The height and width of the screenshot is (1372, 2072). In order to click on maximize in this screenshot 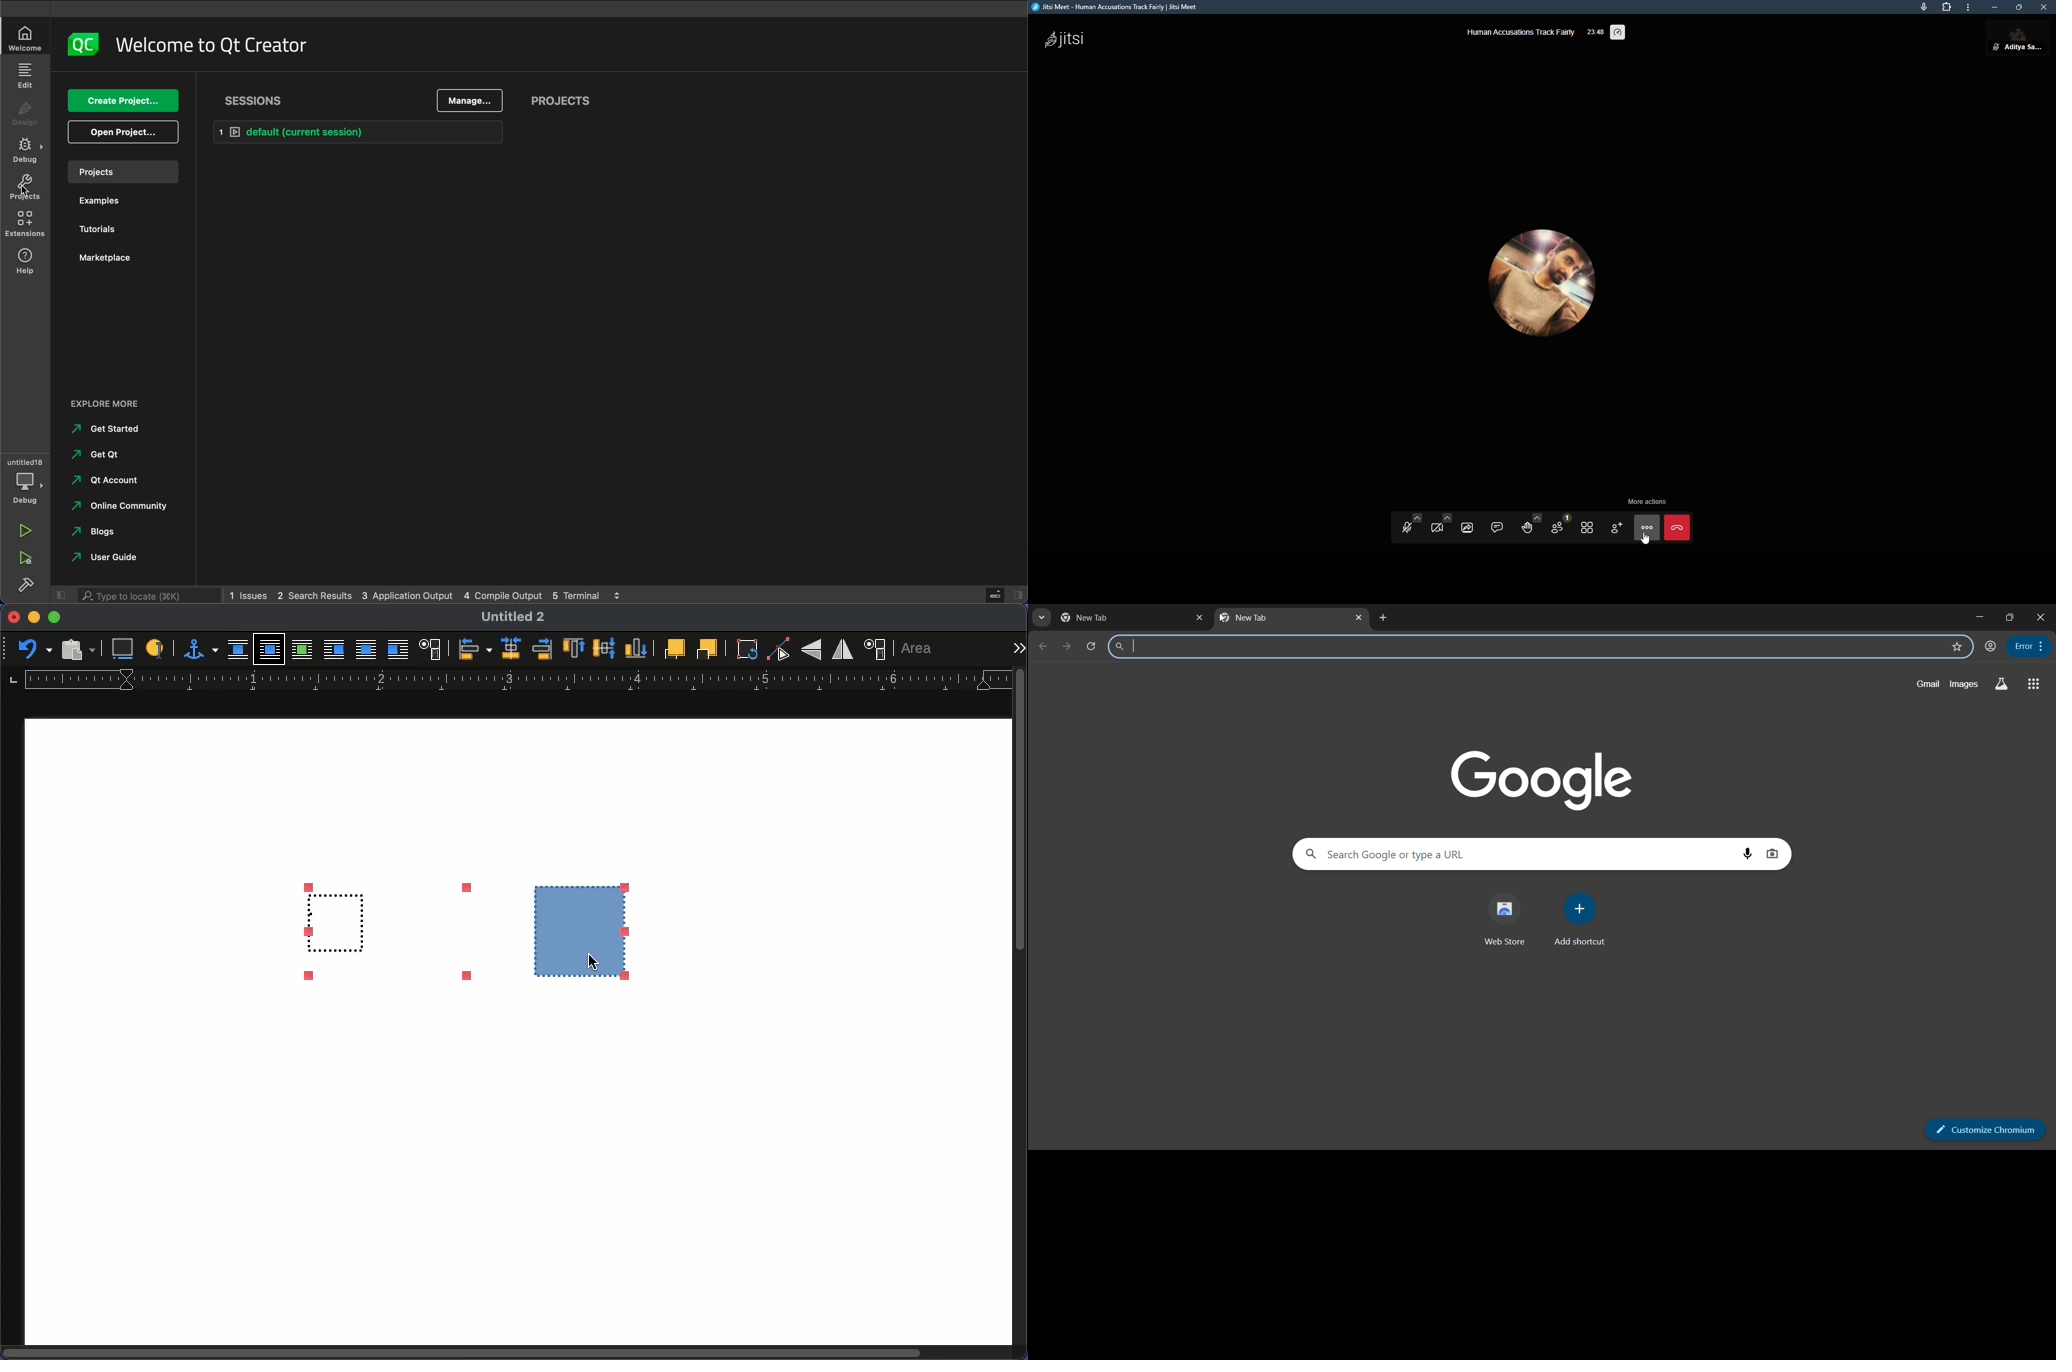, I will do `click(2019, 7)`.